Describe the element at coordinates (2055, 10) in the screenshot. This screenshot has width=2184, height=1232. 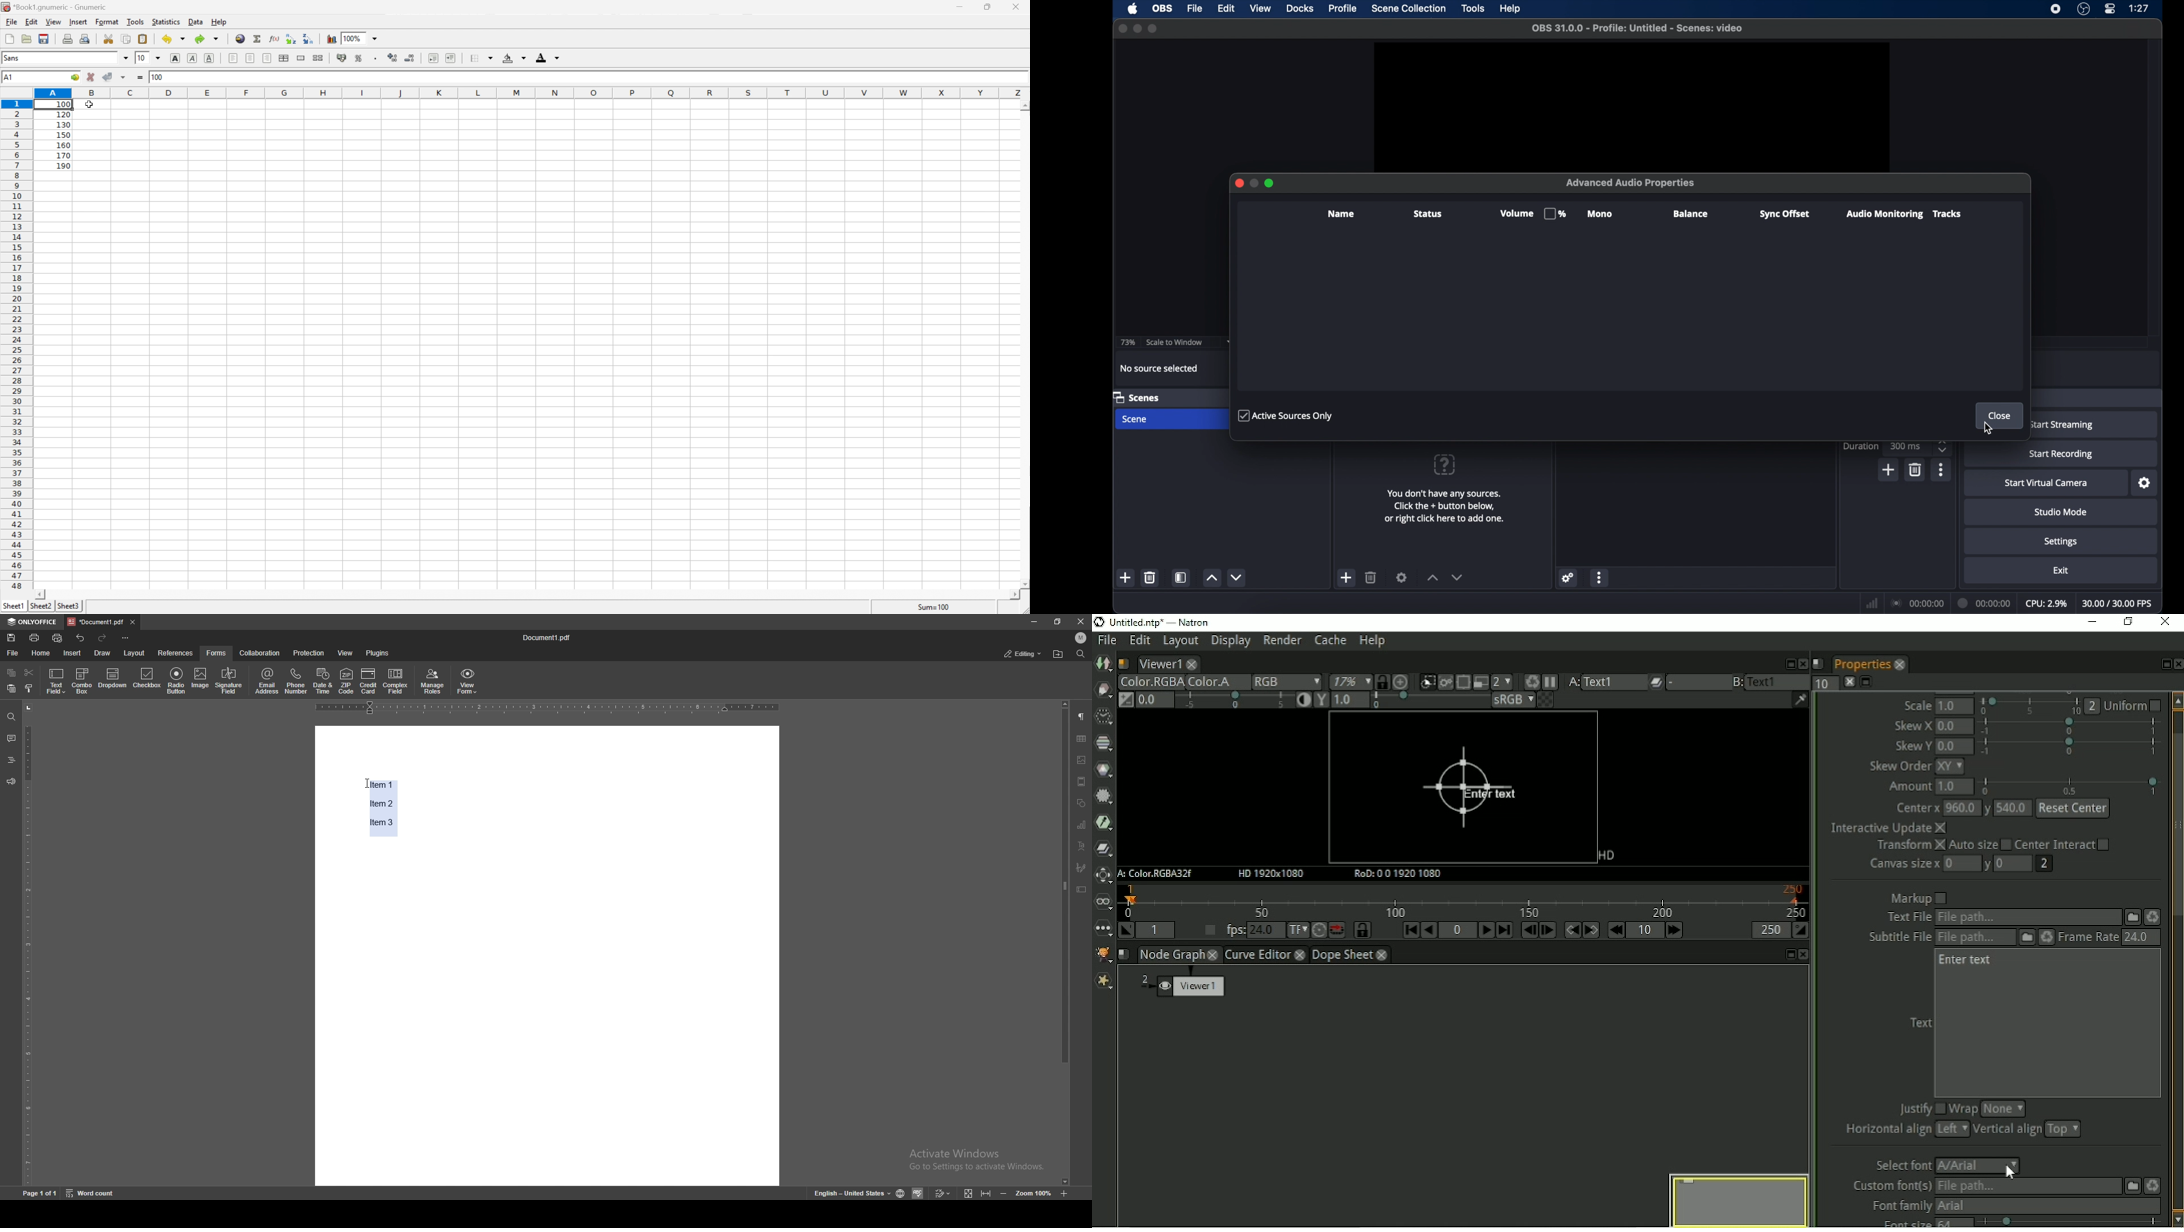
I see `screen recorder` at that location.